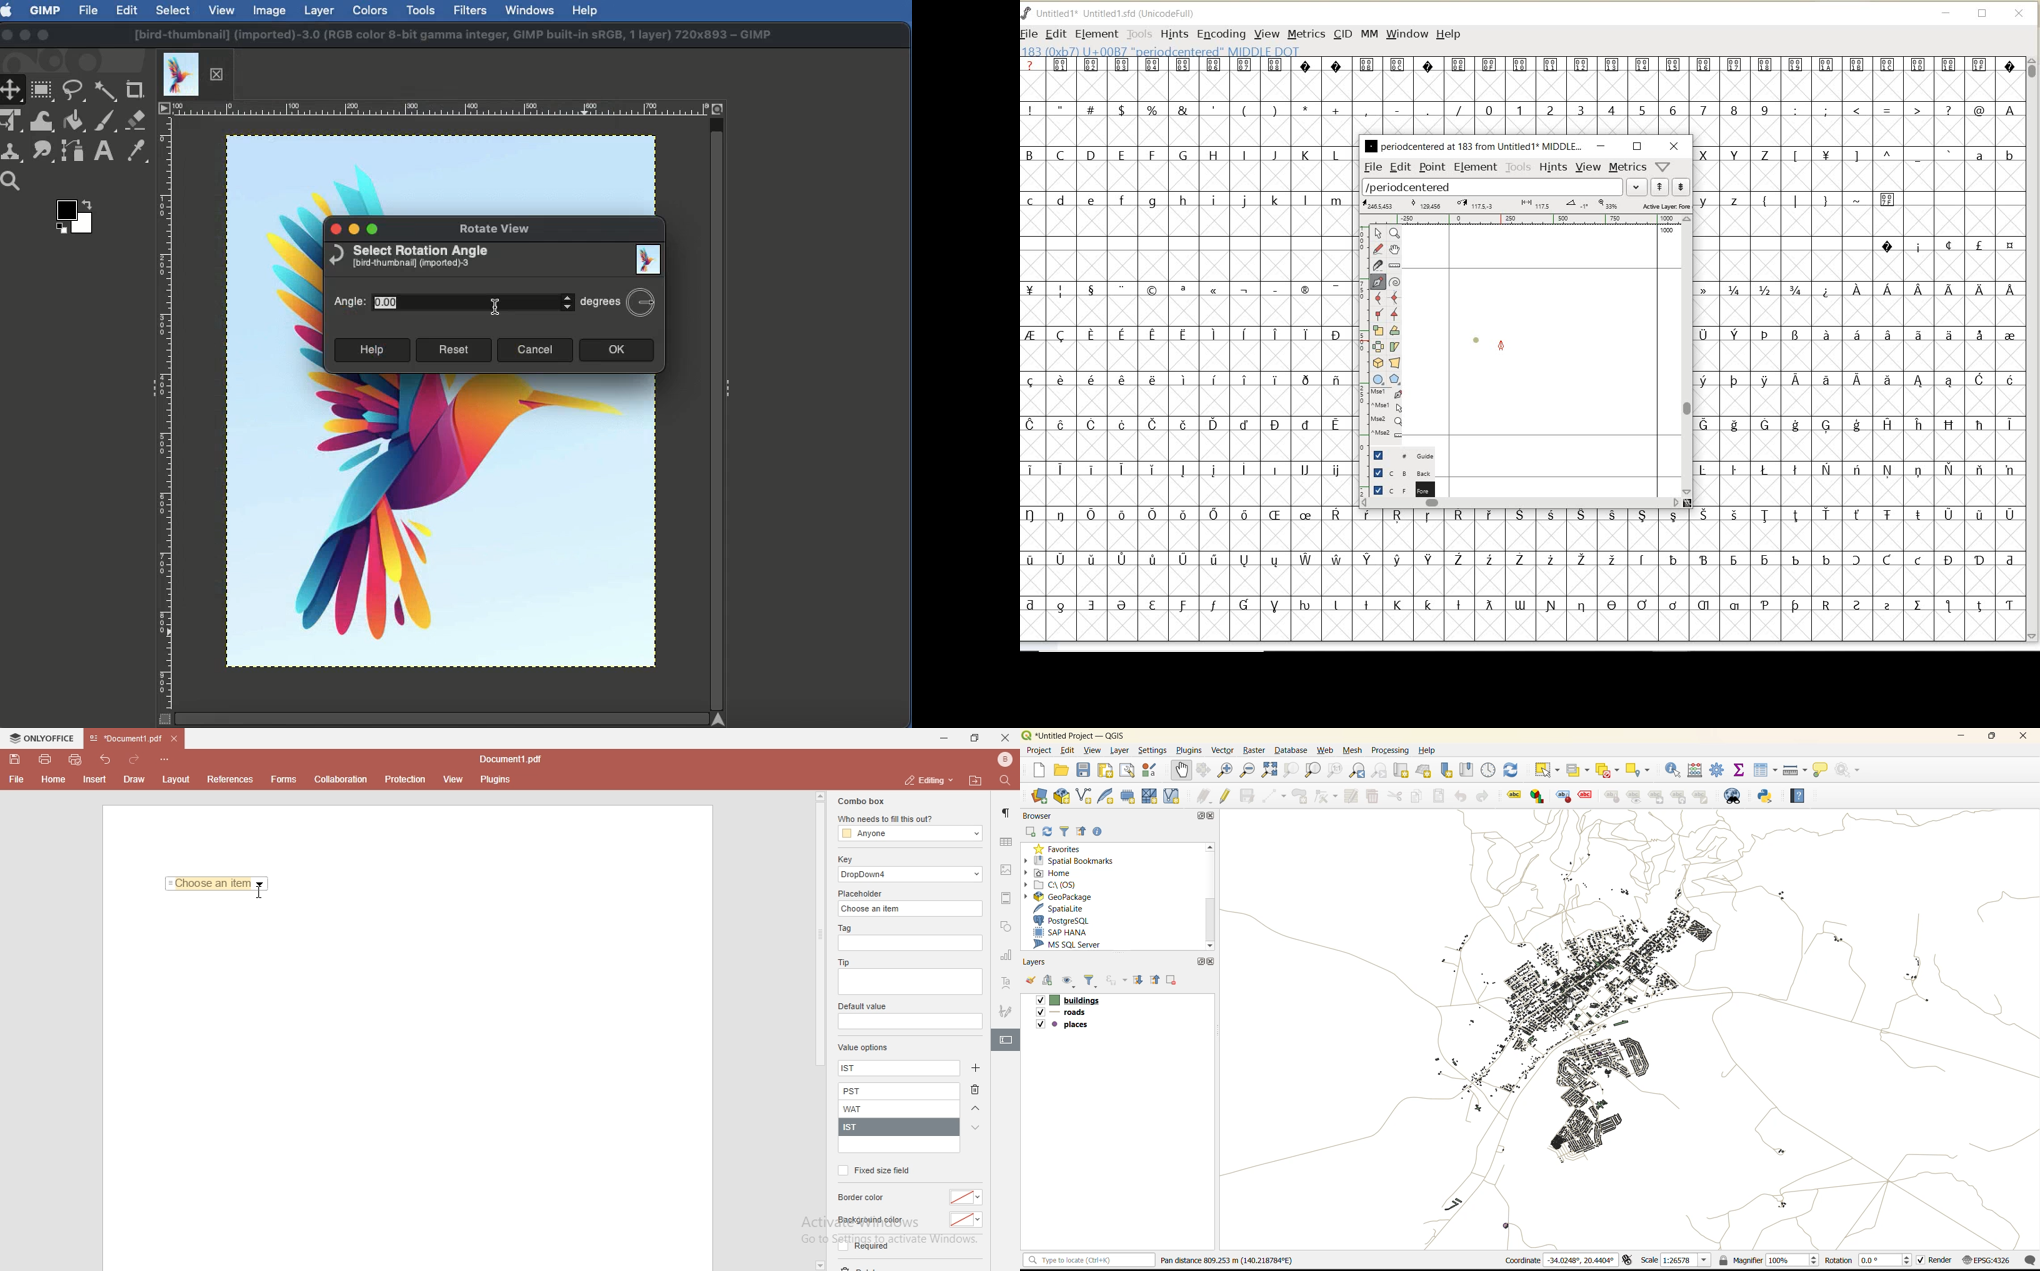 This screenshot has height=1288, width=2044. Describe the element at coordinates (1473, 146) in the screenshot. I see `glyph name` at that location.